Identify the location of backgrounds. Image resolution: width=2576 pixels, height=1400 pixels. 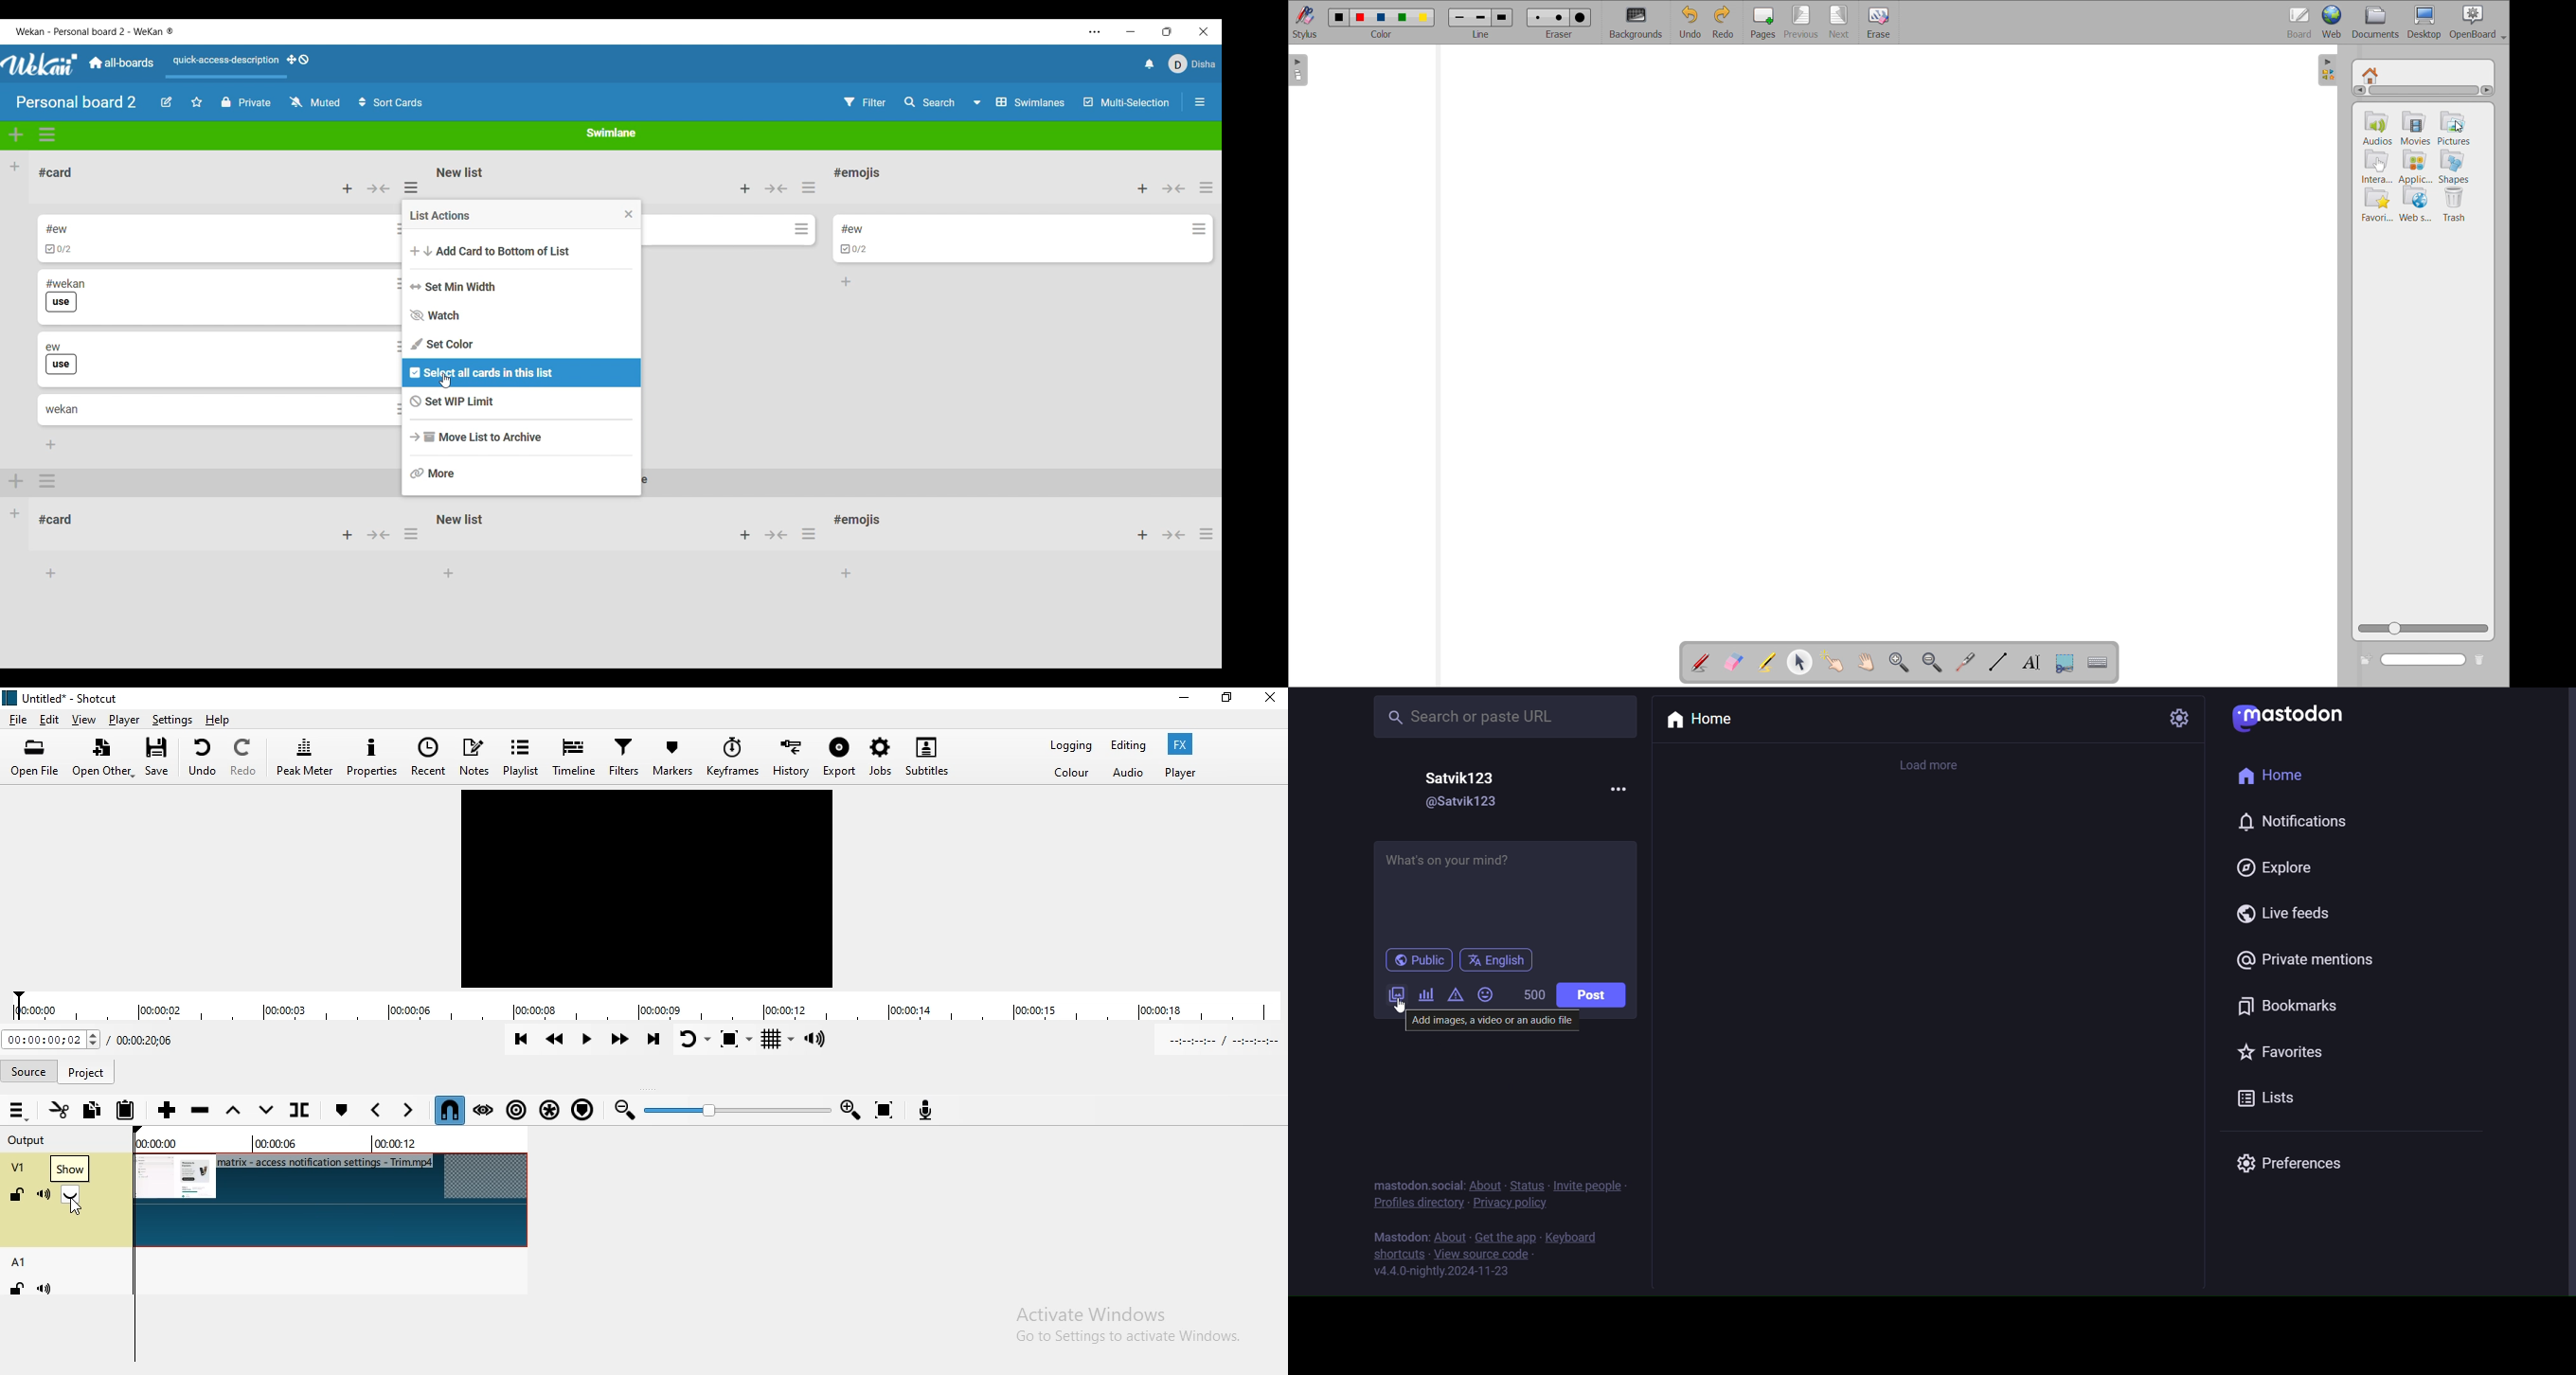
(1637, 22).